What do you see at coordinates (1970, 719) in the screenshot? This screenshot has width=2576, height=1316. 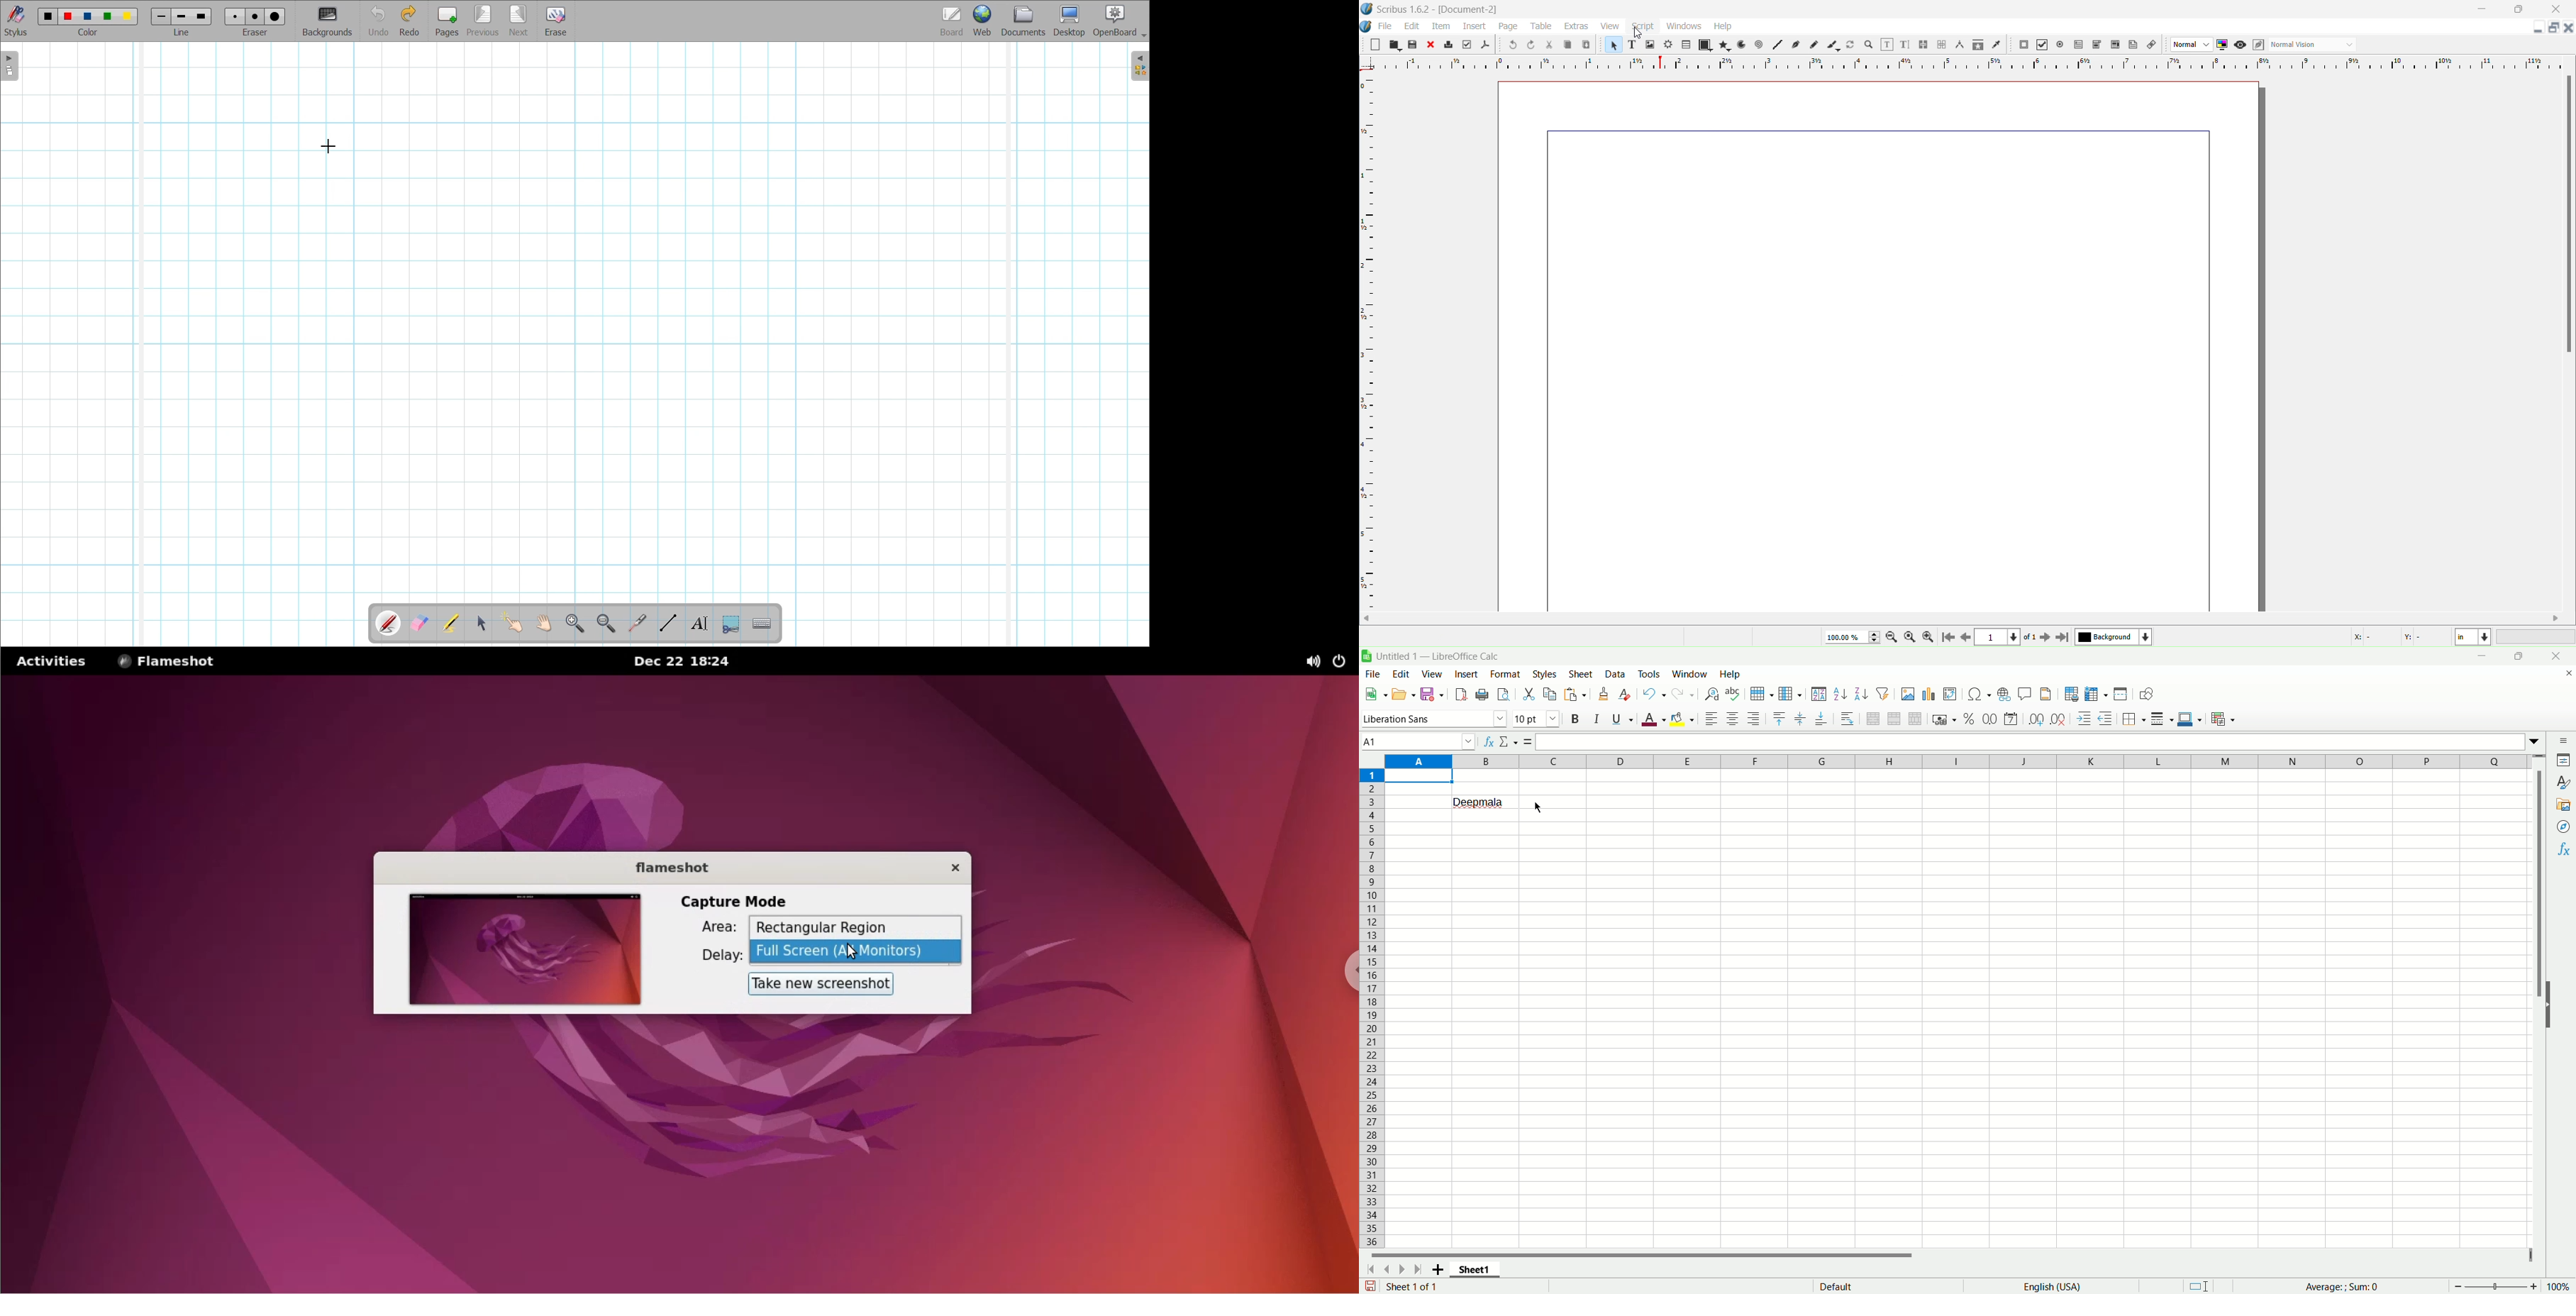 I see `Format as percent` at bounding box center [1970, 719].